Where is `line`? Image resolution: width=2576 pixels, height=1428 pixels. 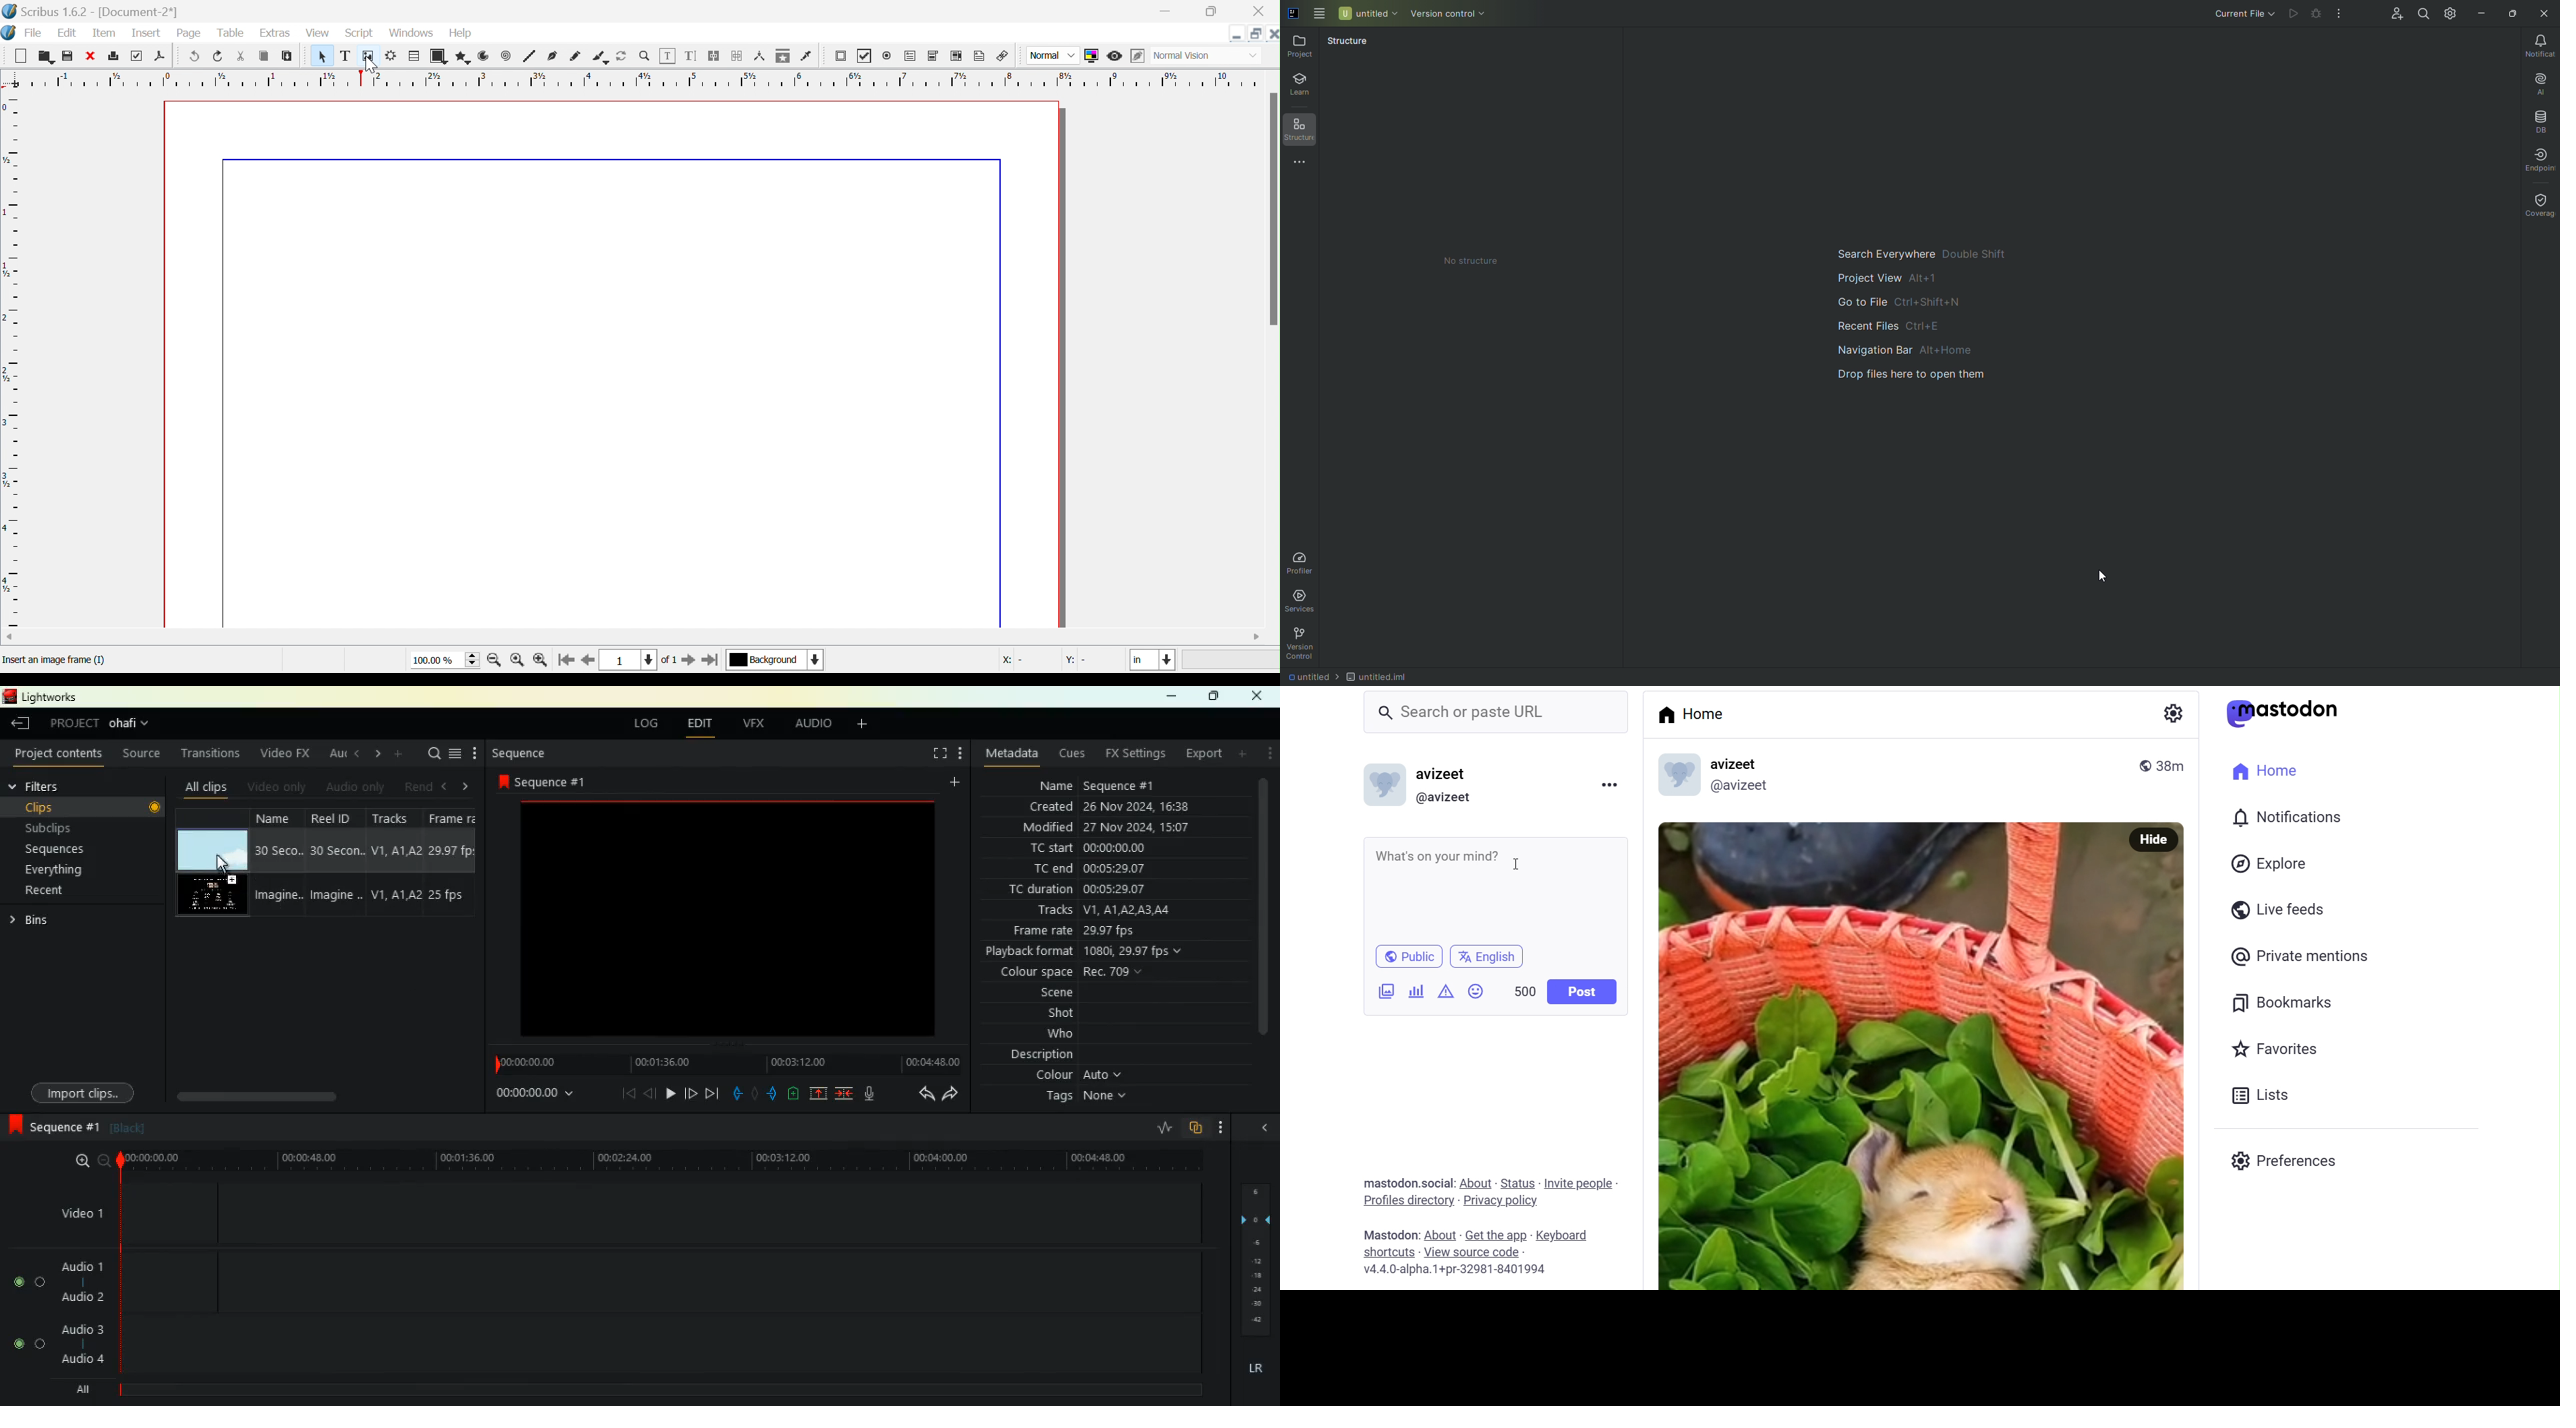 line is located at coordinates (529, 56).